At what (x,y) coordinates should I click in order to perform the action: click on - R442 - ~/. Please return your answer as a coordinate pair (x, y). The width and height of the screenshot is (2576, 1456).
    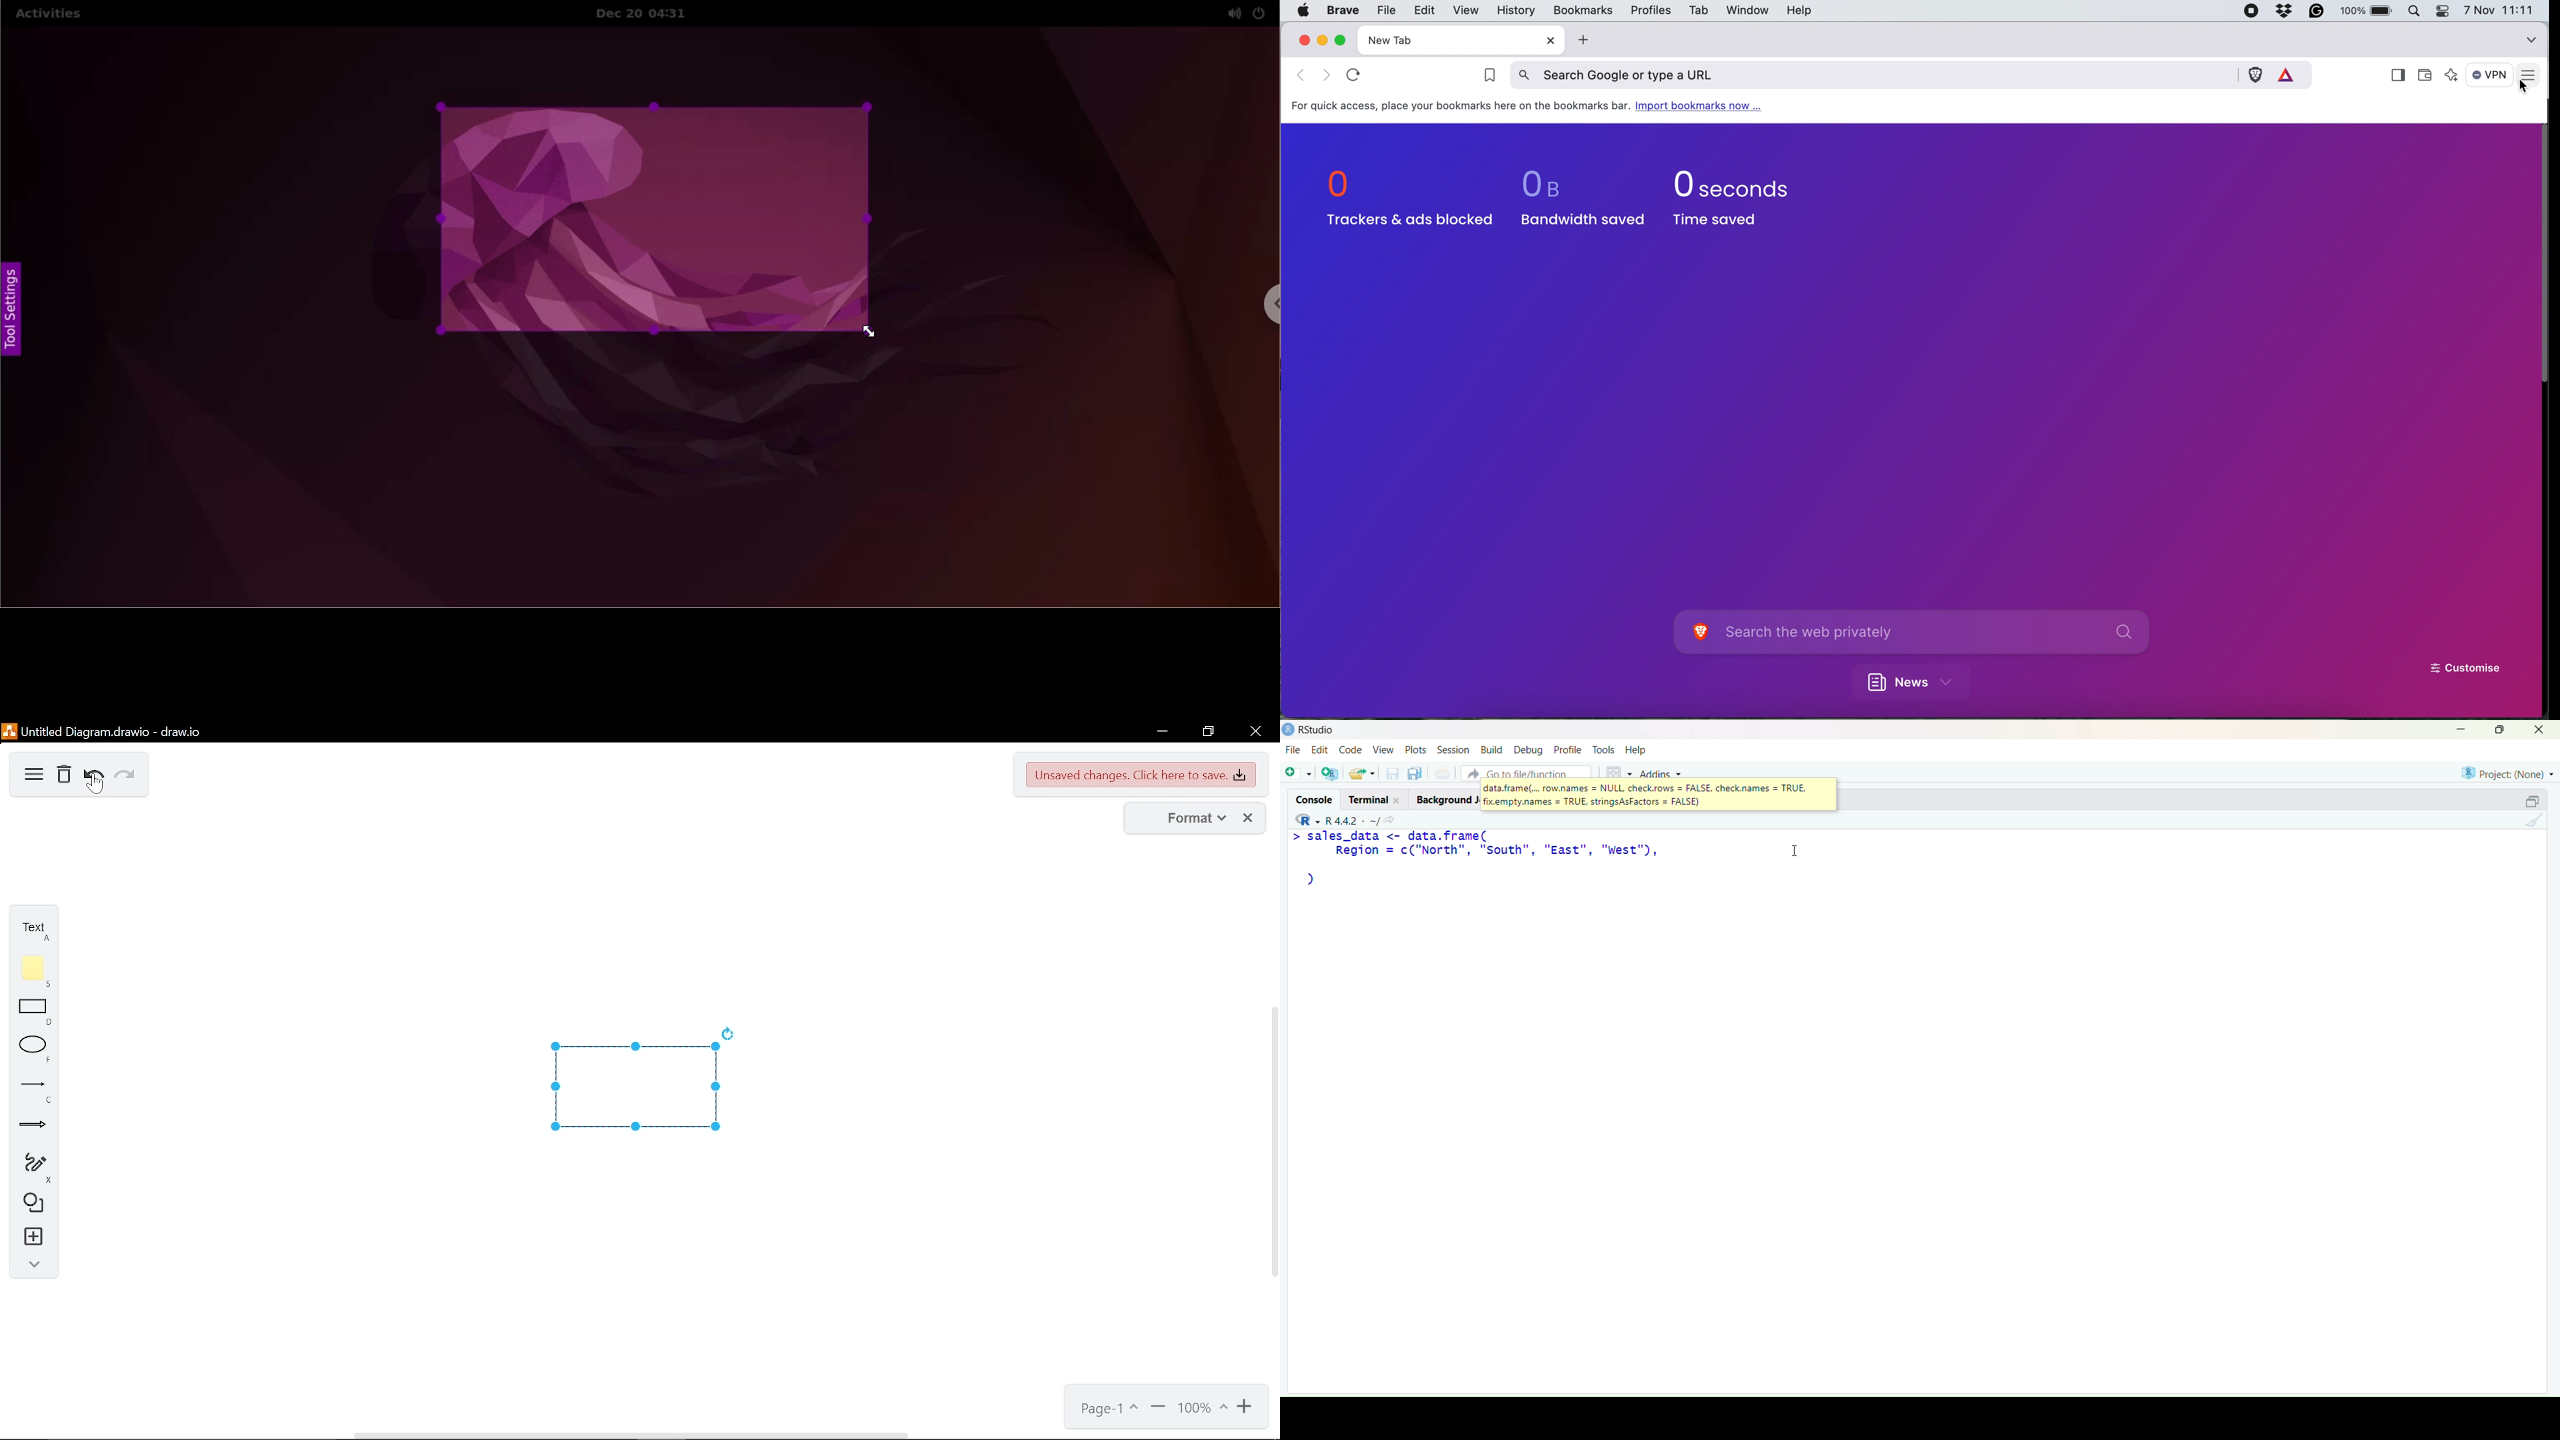
    Looking at the image, I should click on (1354, 818).